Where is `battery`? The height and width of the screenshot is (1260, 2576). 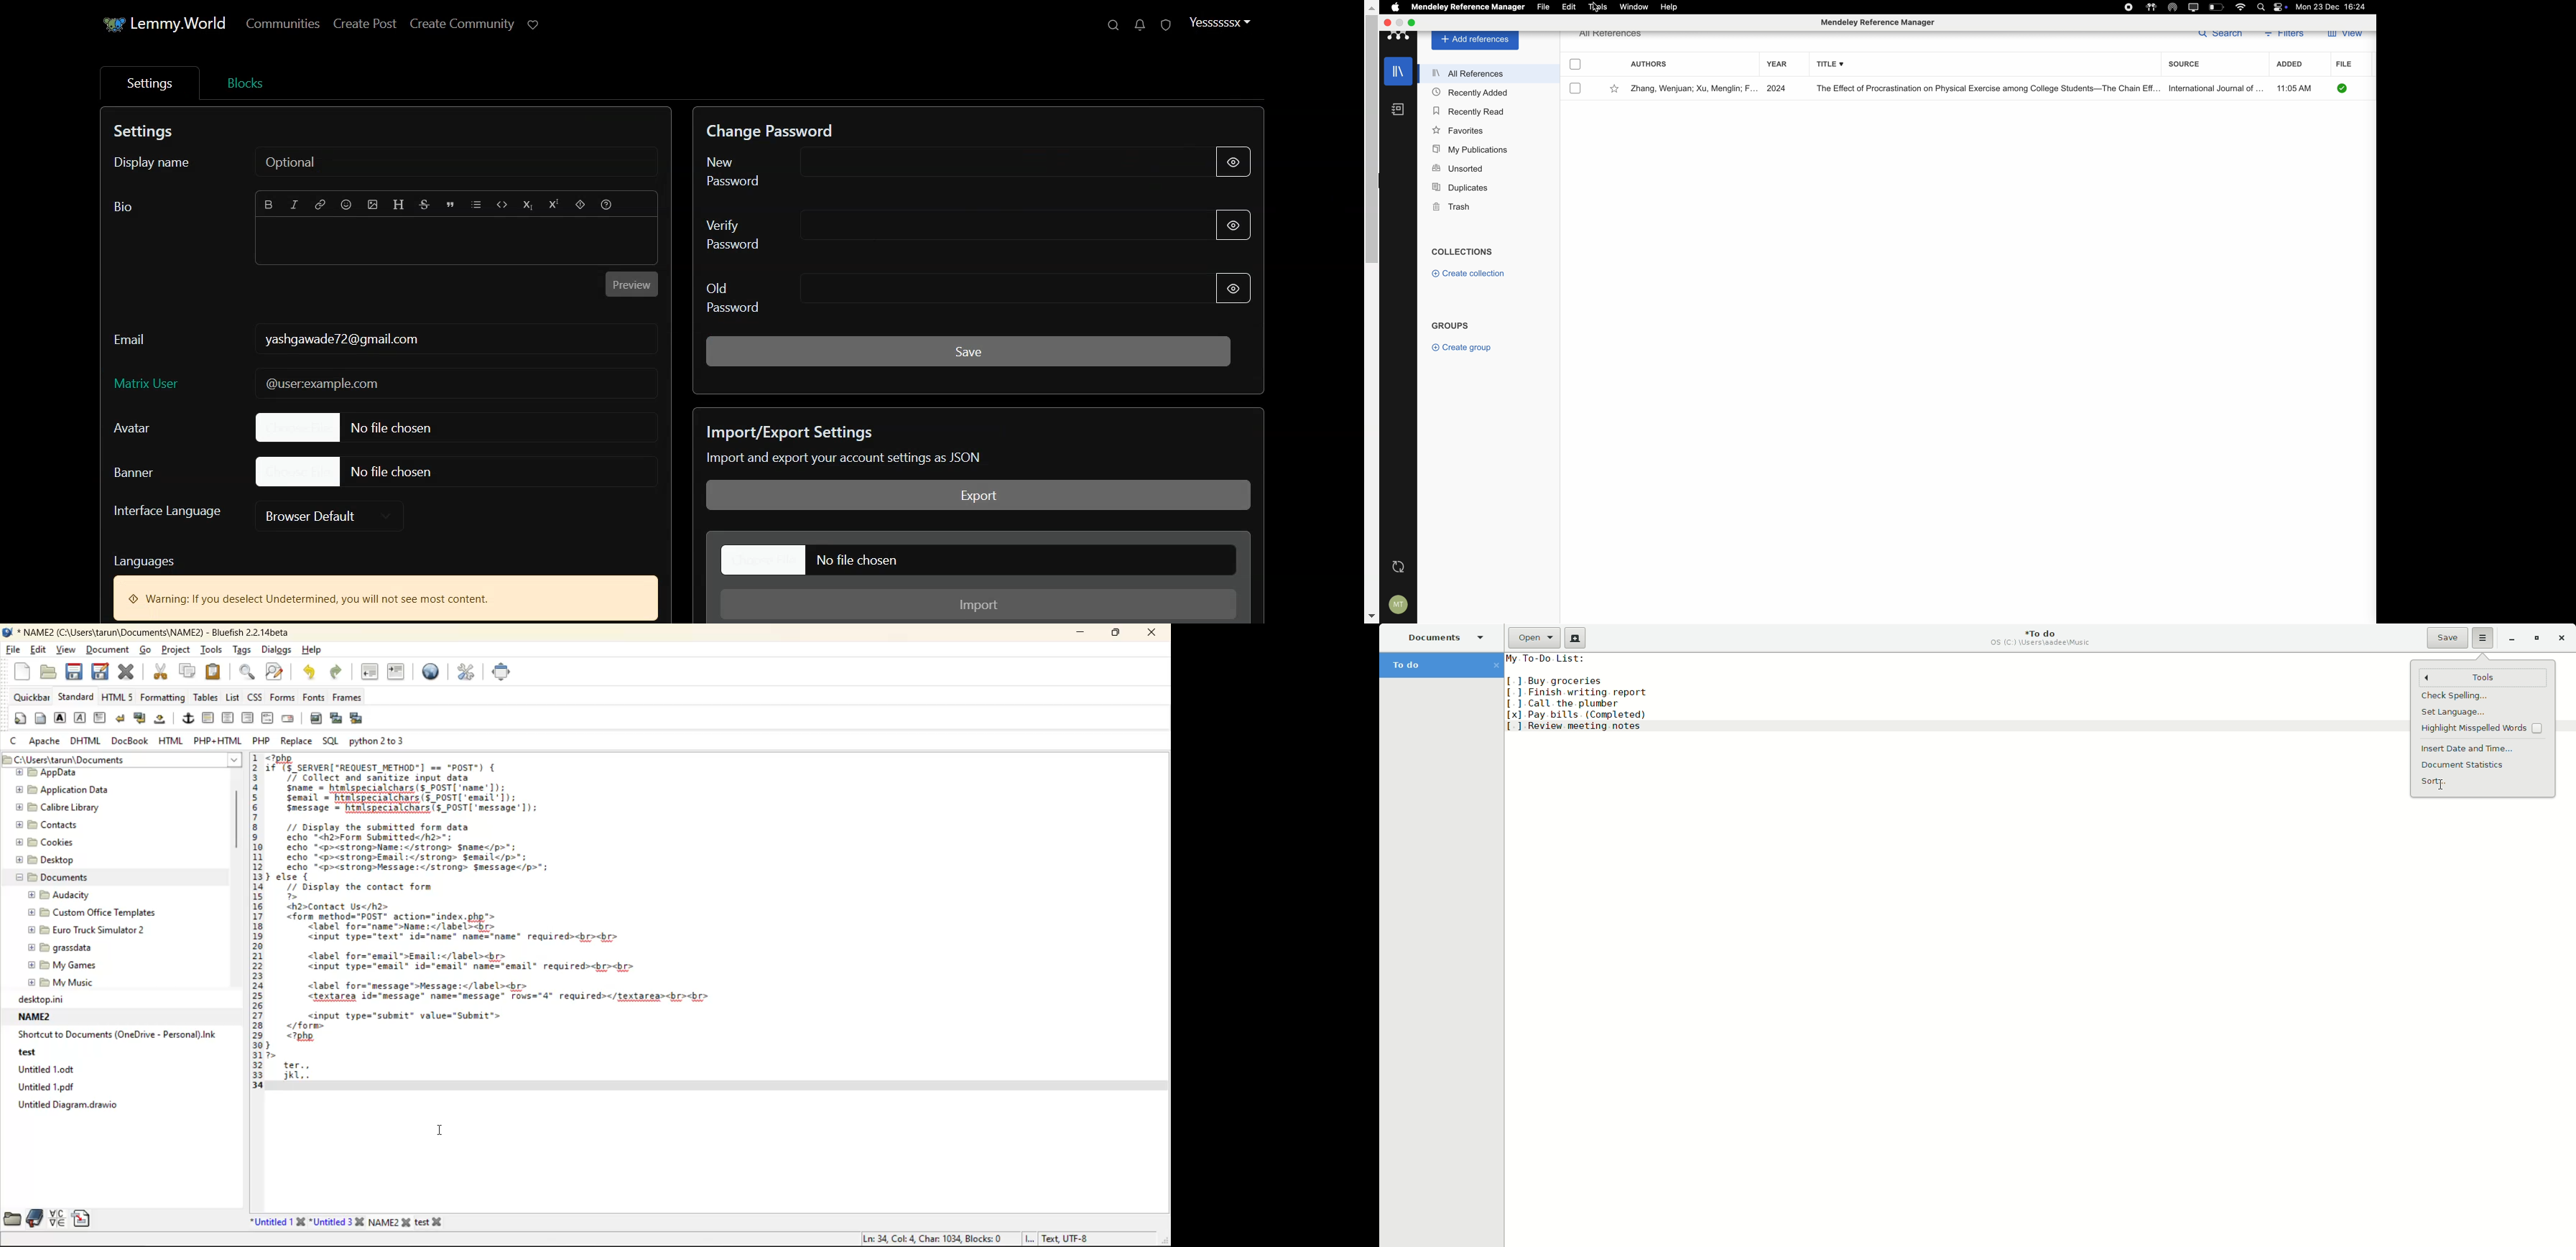 battery is located at coordinates (2216, 7).